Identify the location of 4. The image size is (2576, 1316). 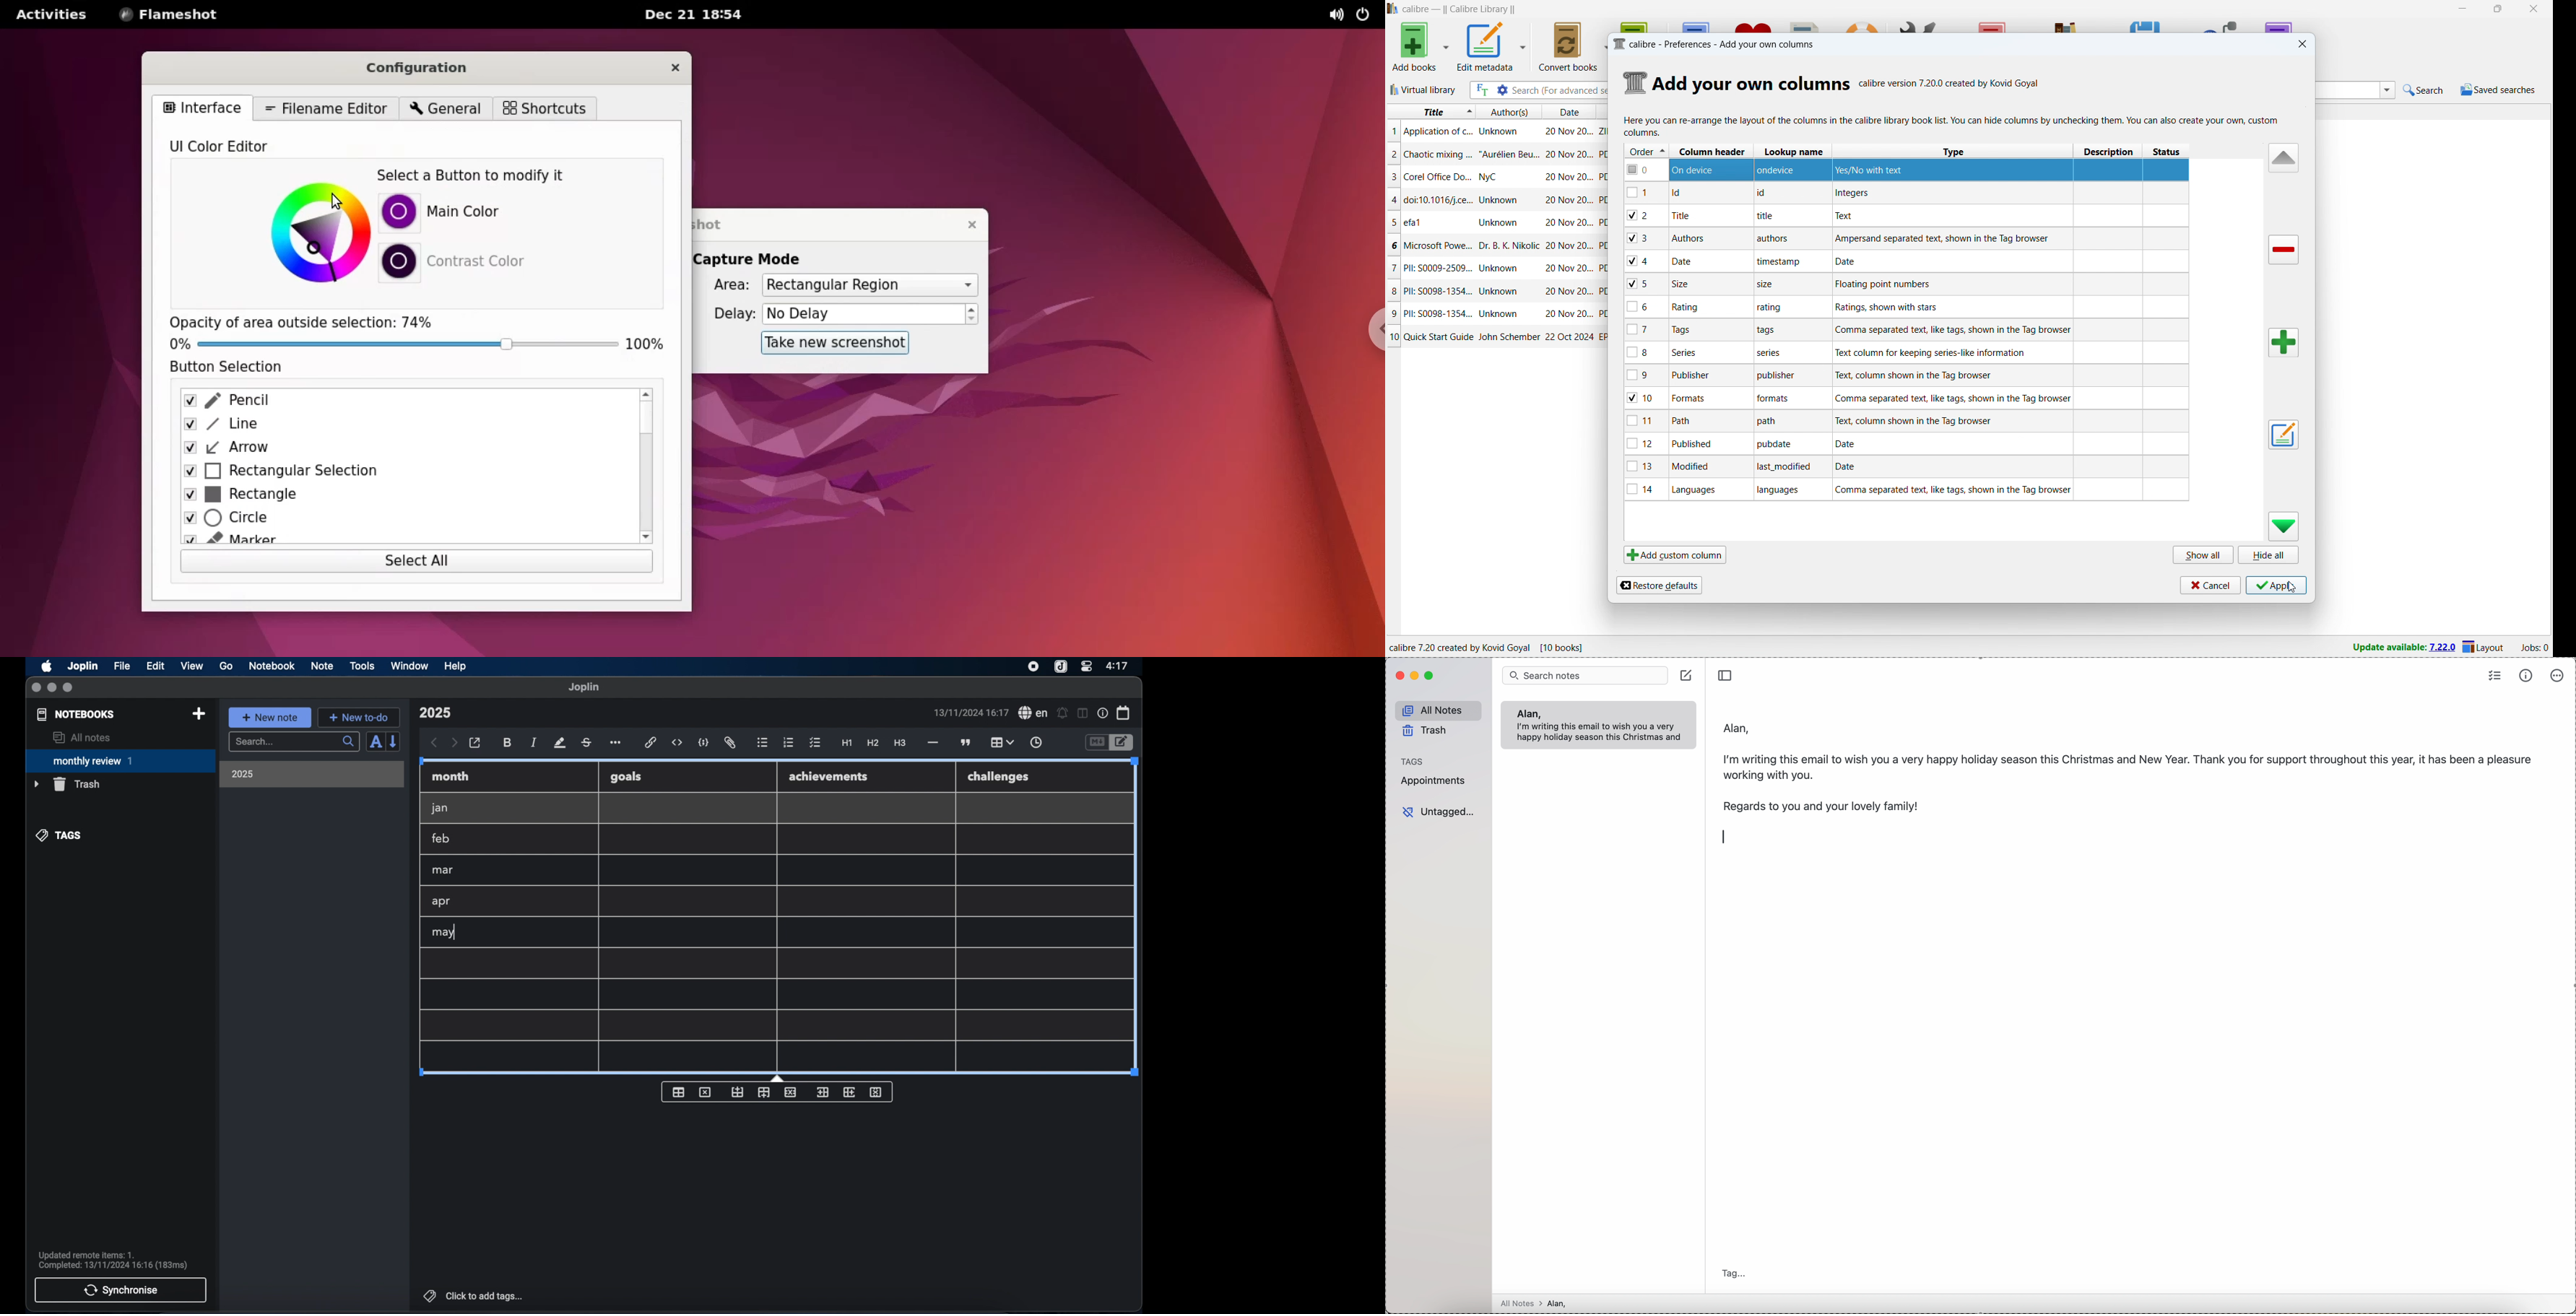
(1645, 262).